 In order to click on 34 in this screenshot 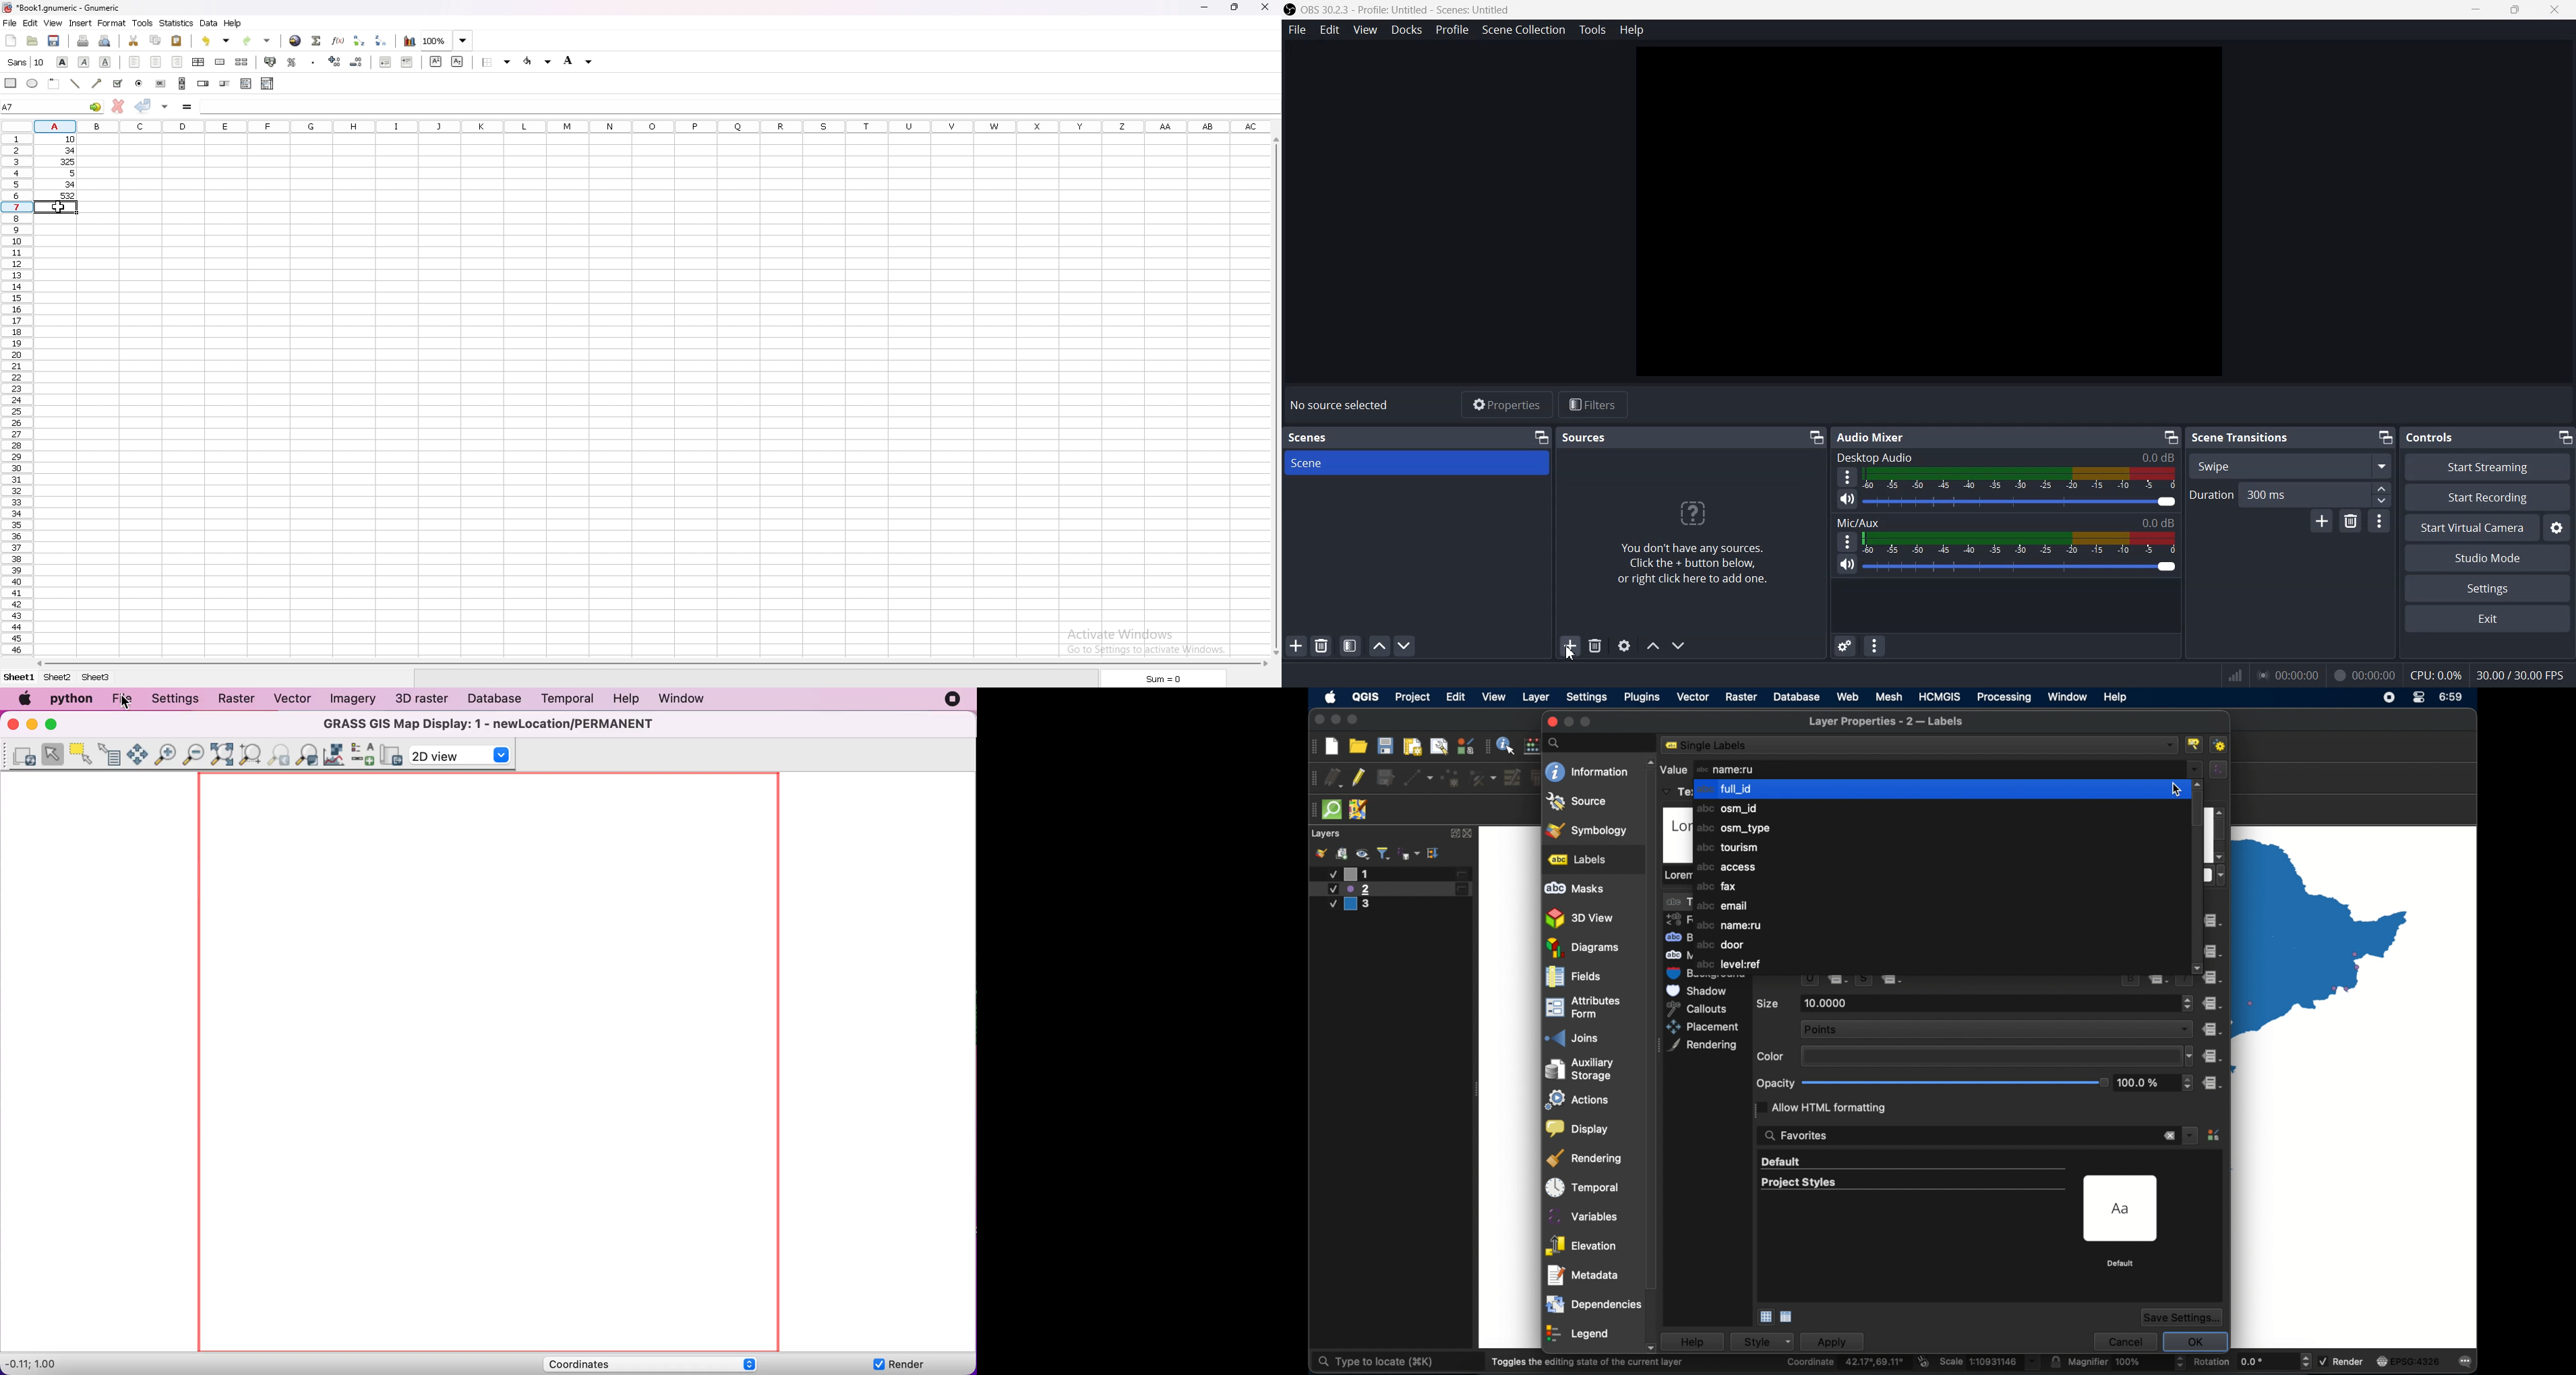, I will do `click(59, 185)`.